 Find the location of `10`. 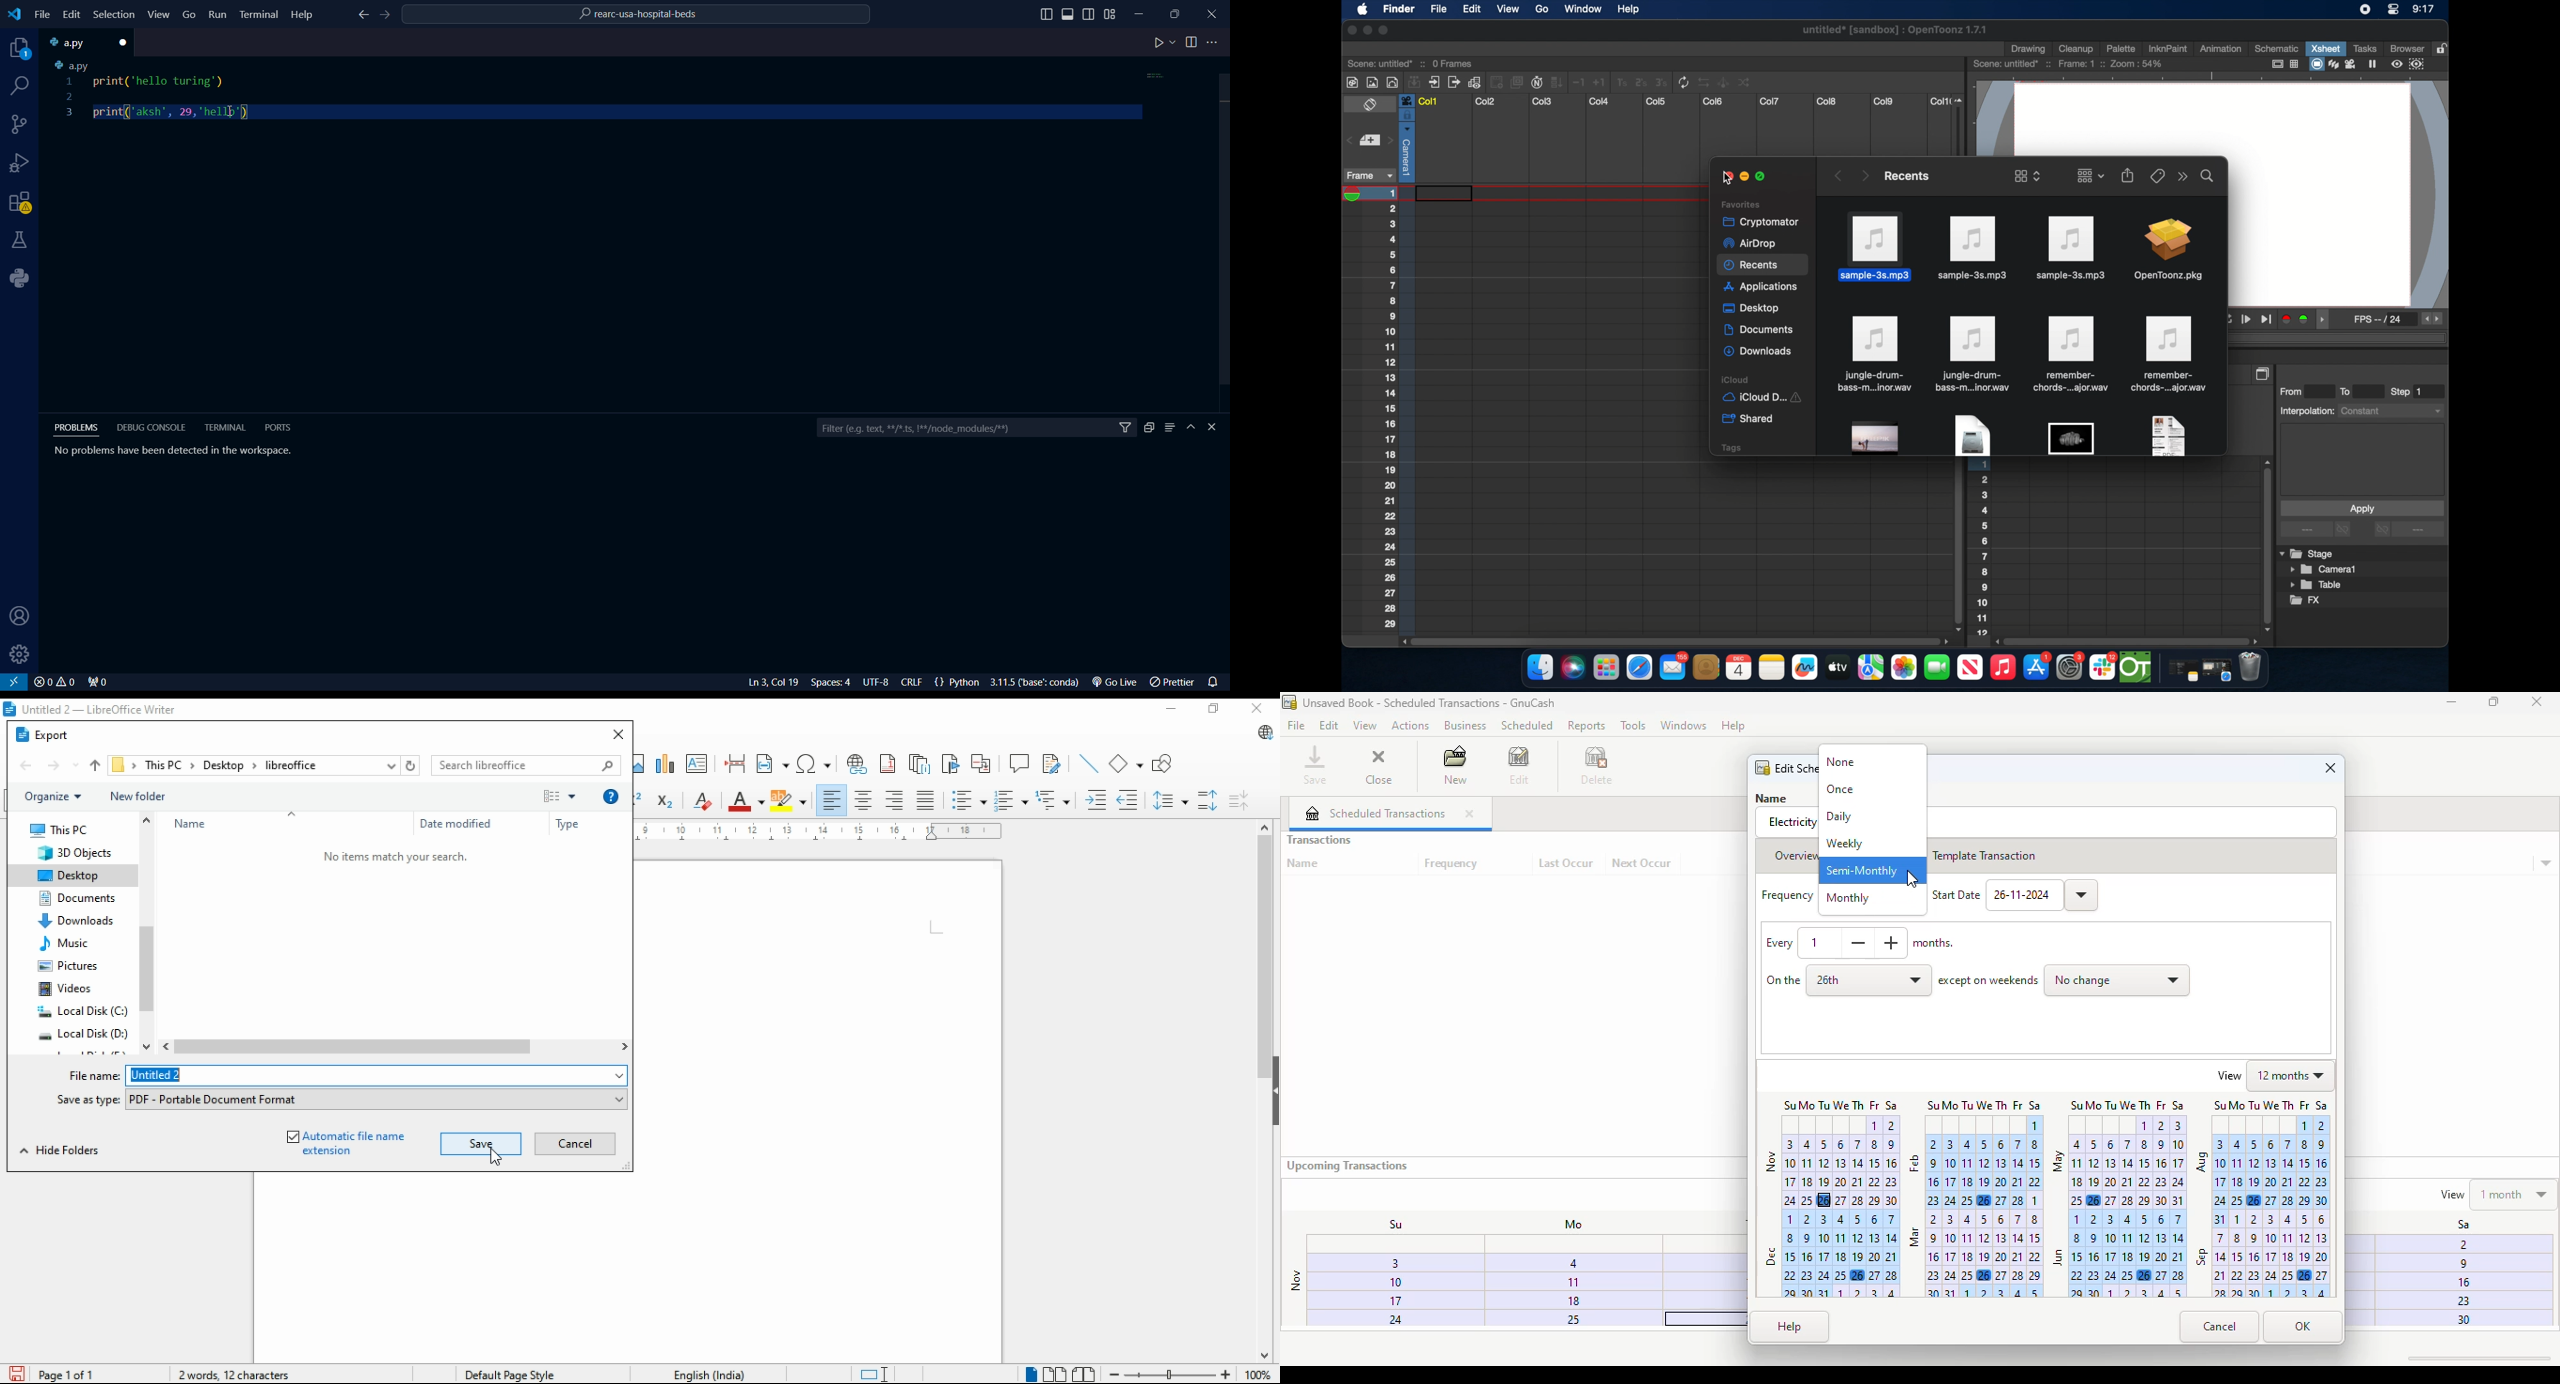

10 is located at coordinates (1379, 1283).